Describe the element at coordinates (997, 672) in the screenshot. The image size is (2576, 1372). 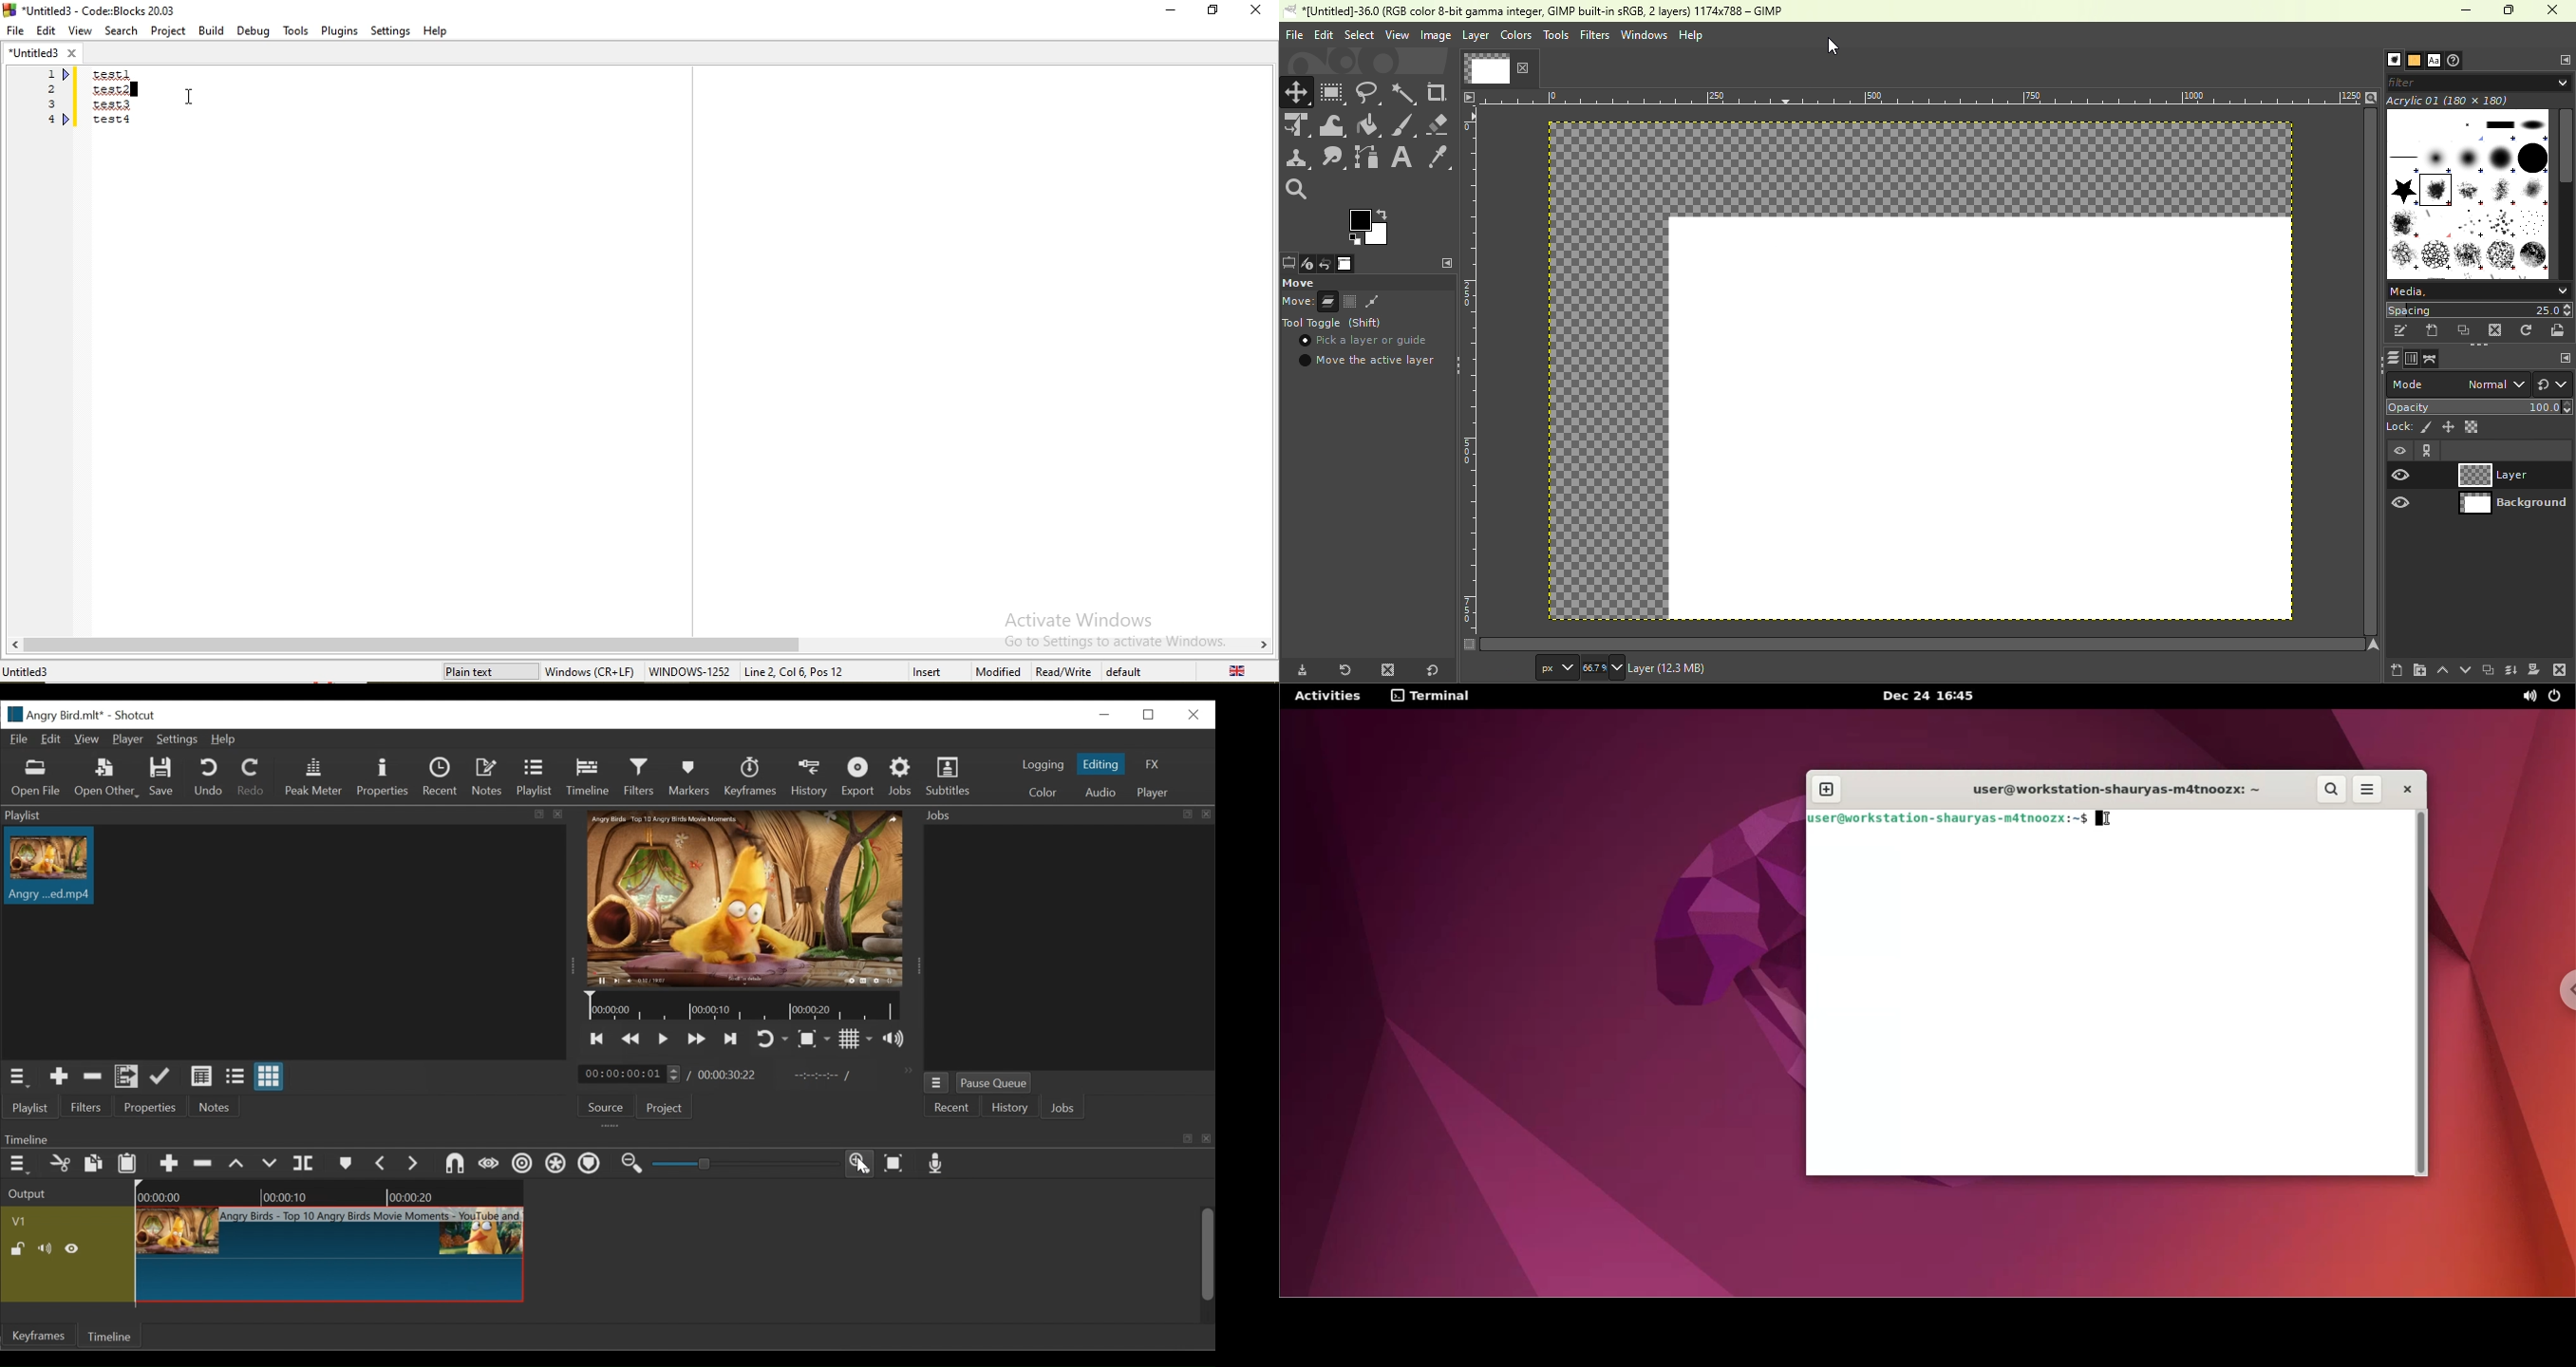
I see `modified` at that location.